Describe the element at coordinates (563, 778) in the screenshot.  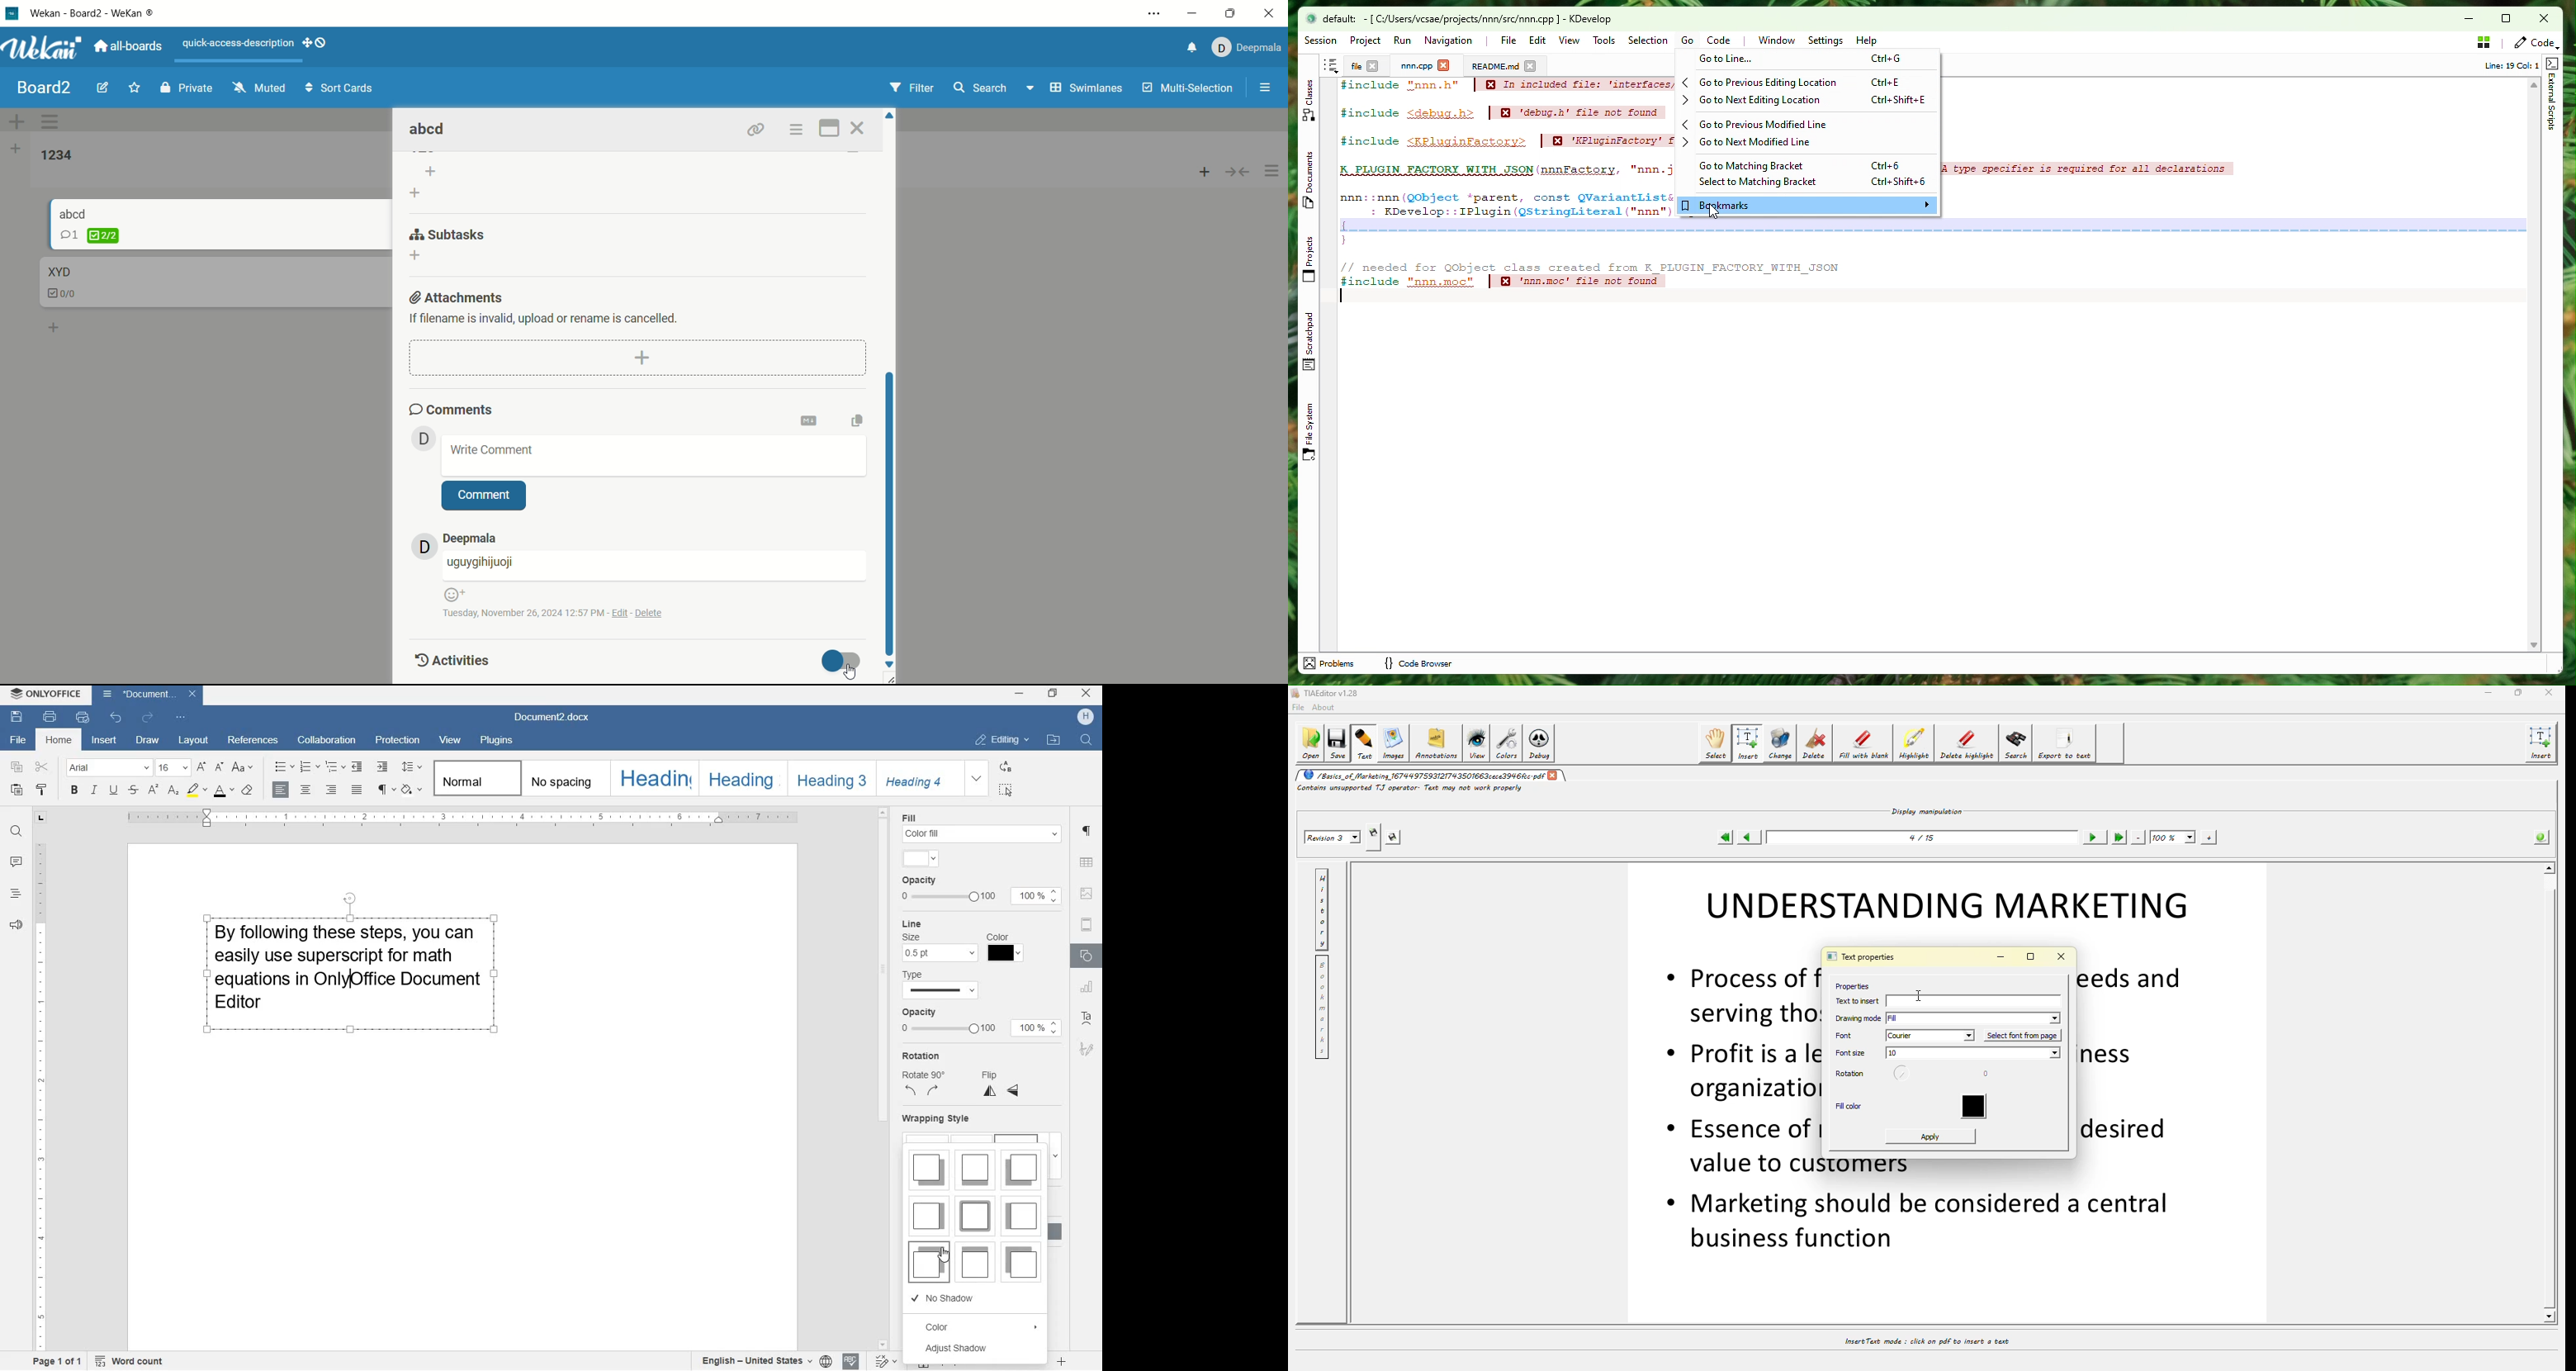
I see `No spacing` at that location.